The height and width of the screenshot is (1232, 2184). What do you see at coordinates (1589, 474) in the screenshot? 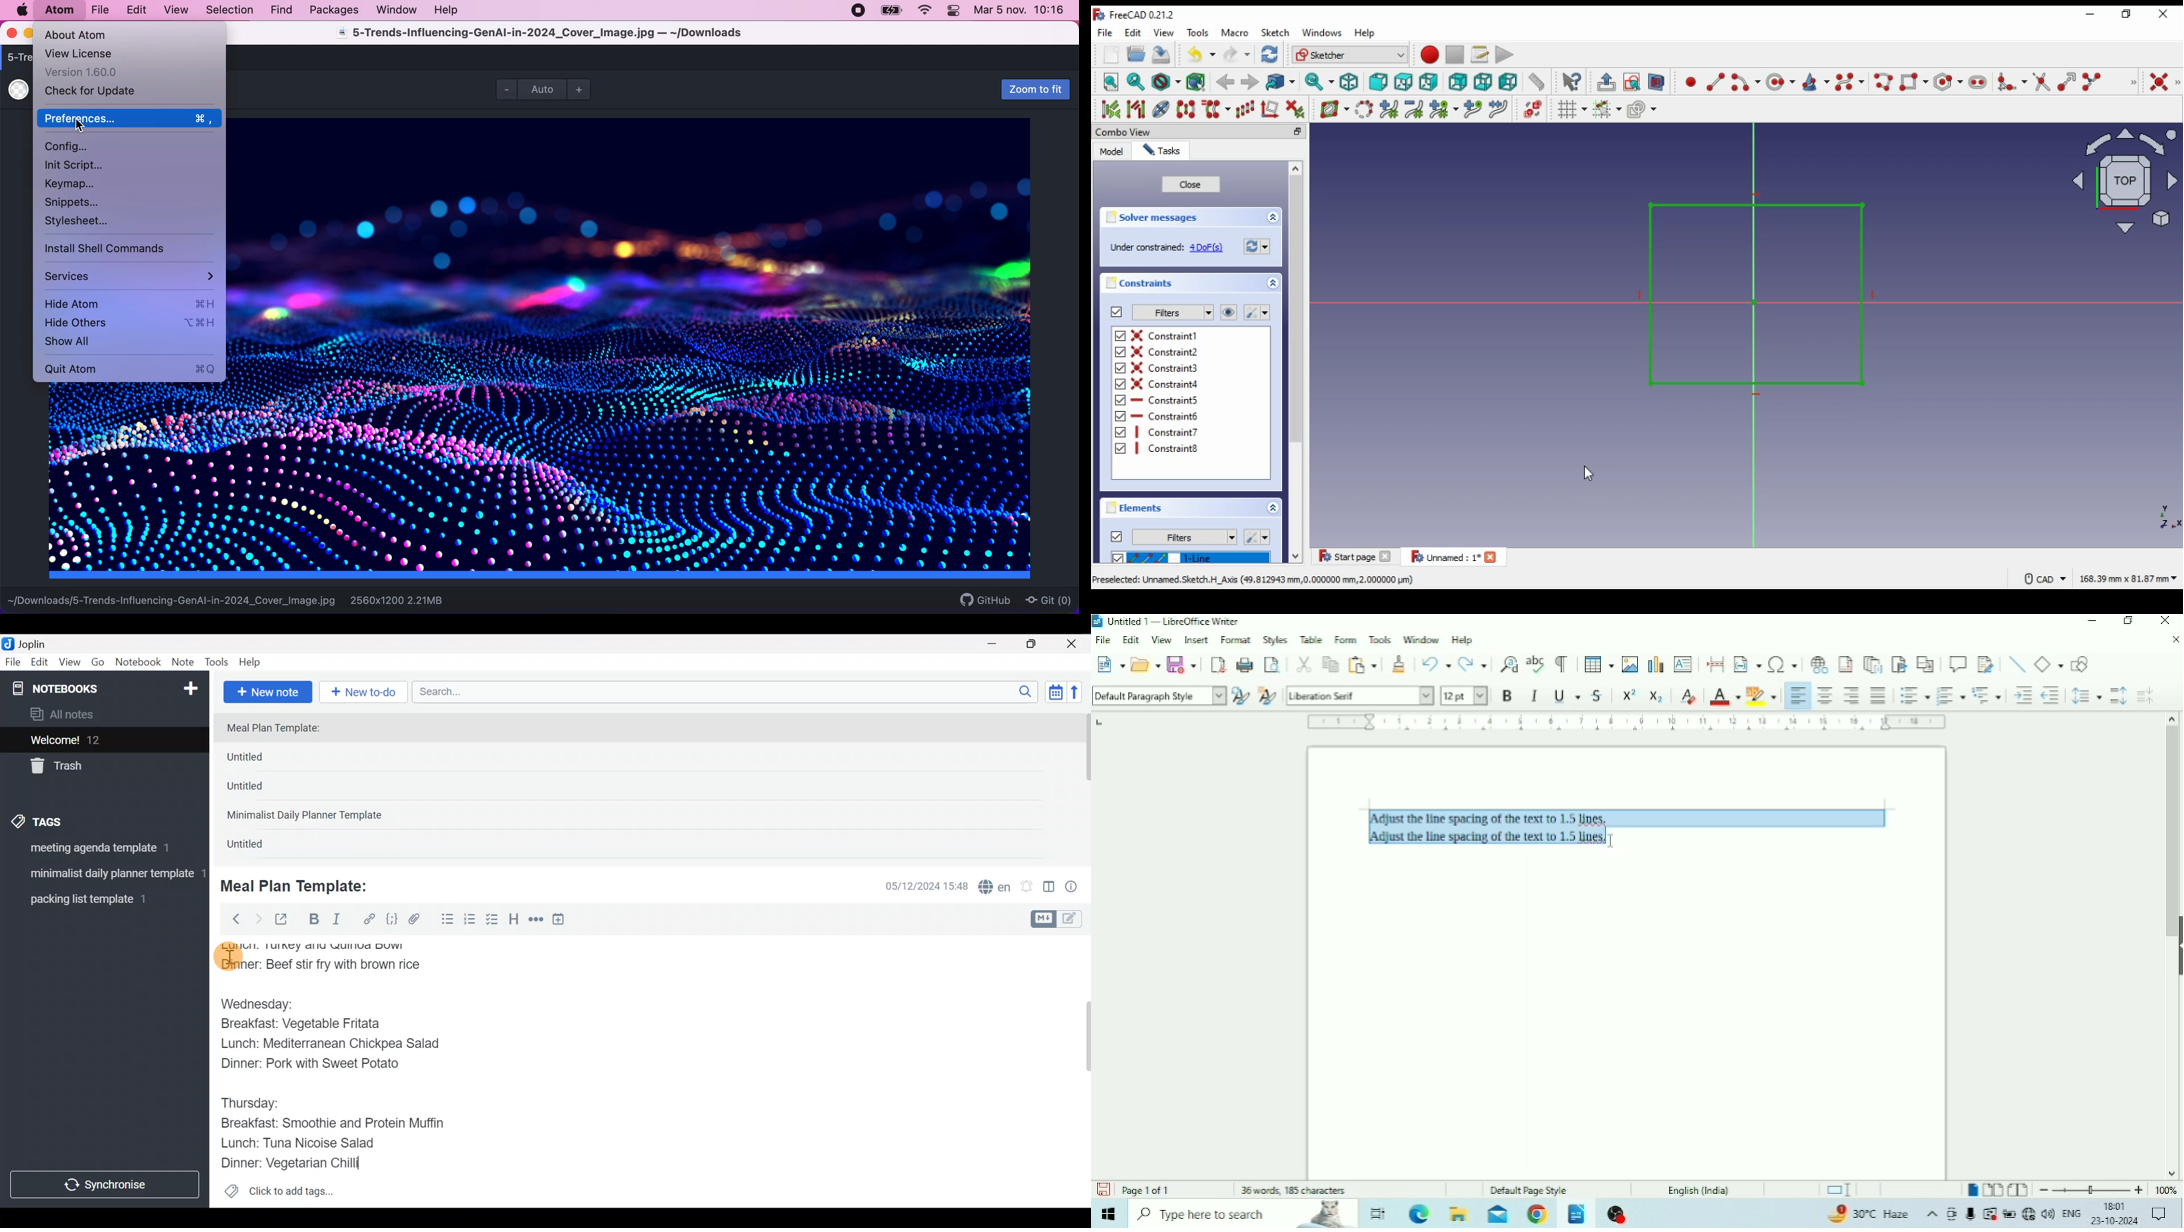
I see `cursor` at bounding box center [1589, 474].